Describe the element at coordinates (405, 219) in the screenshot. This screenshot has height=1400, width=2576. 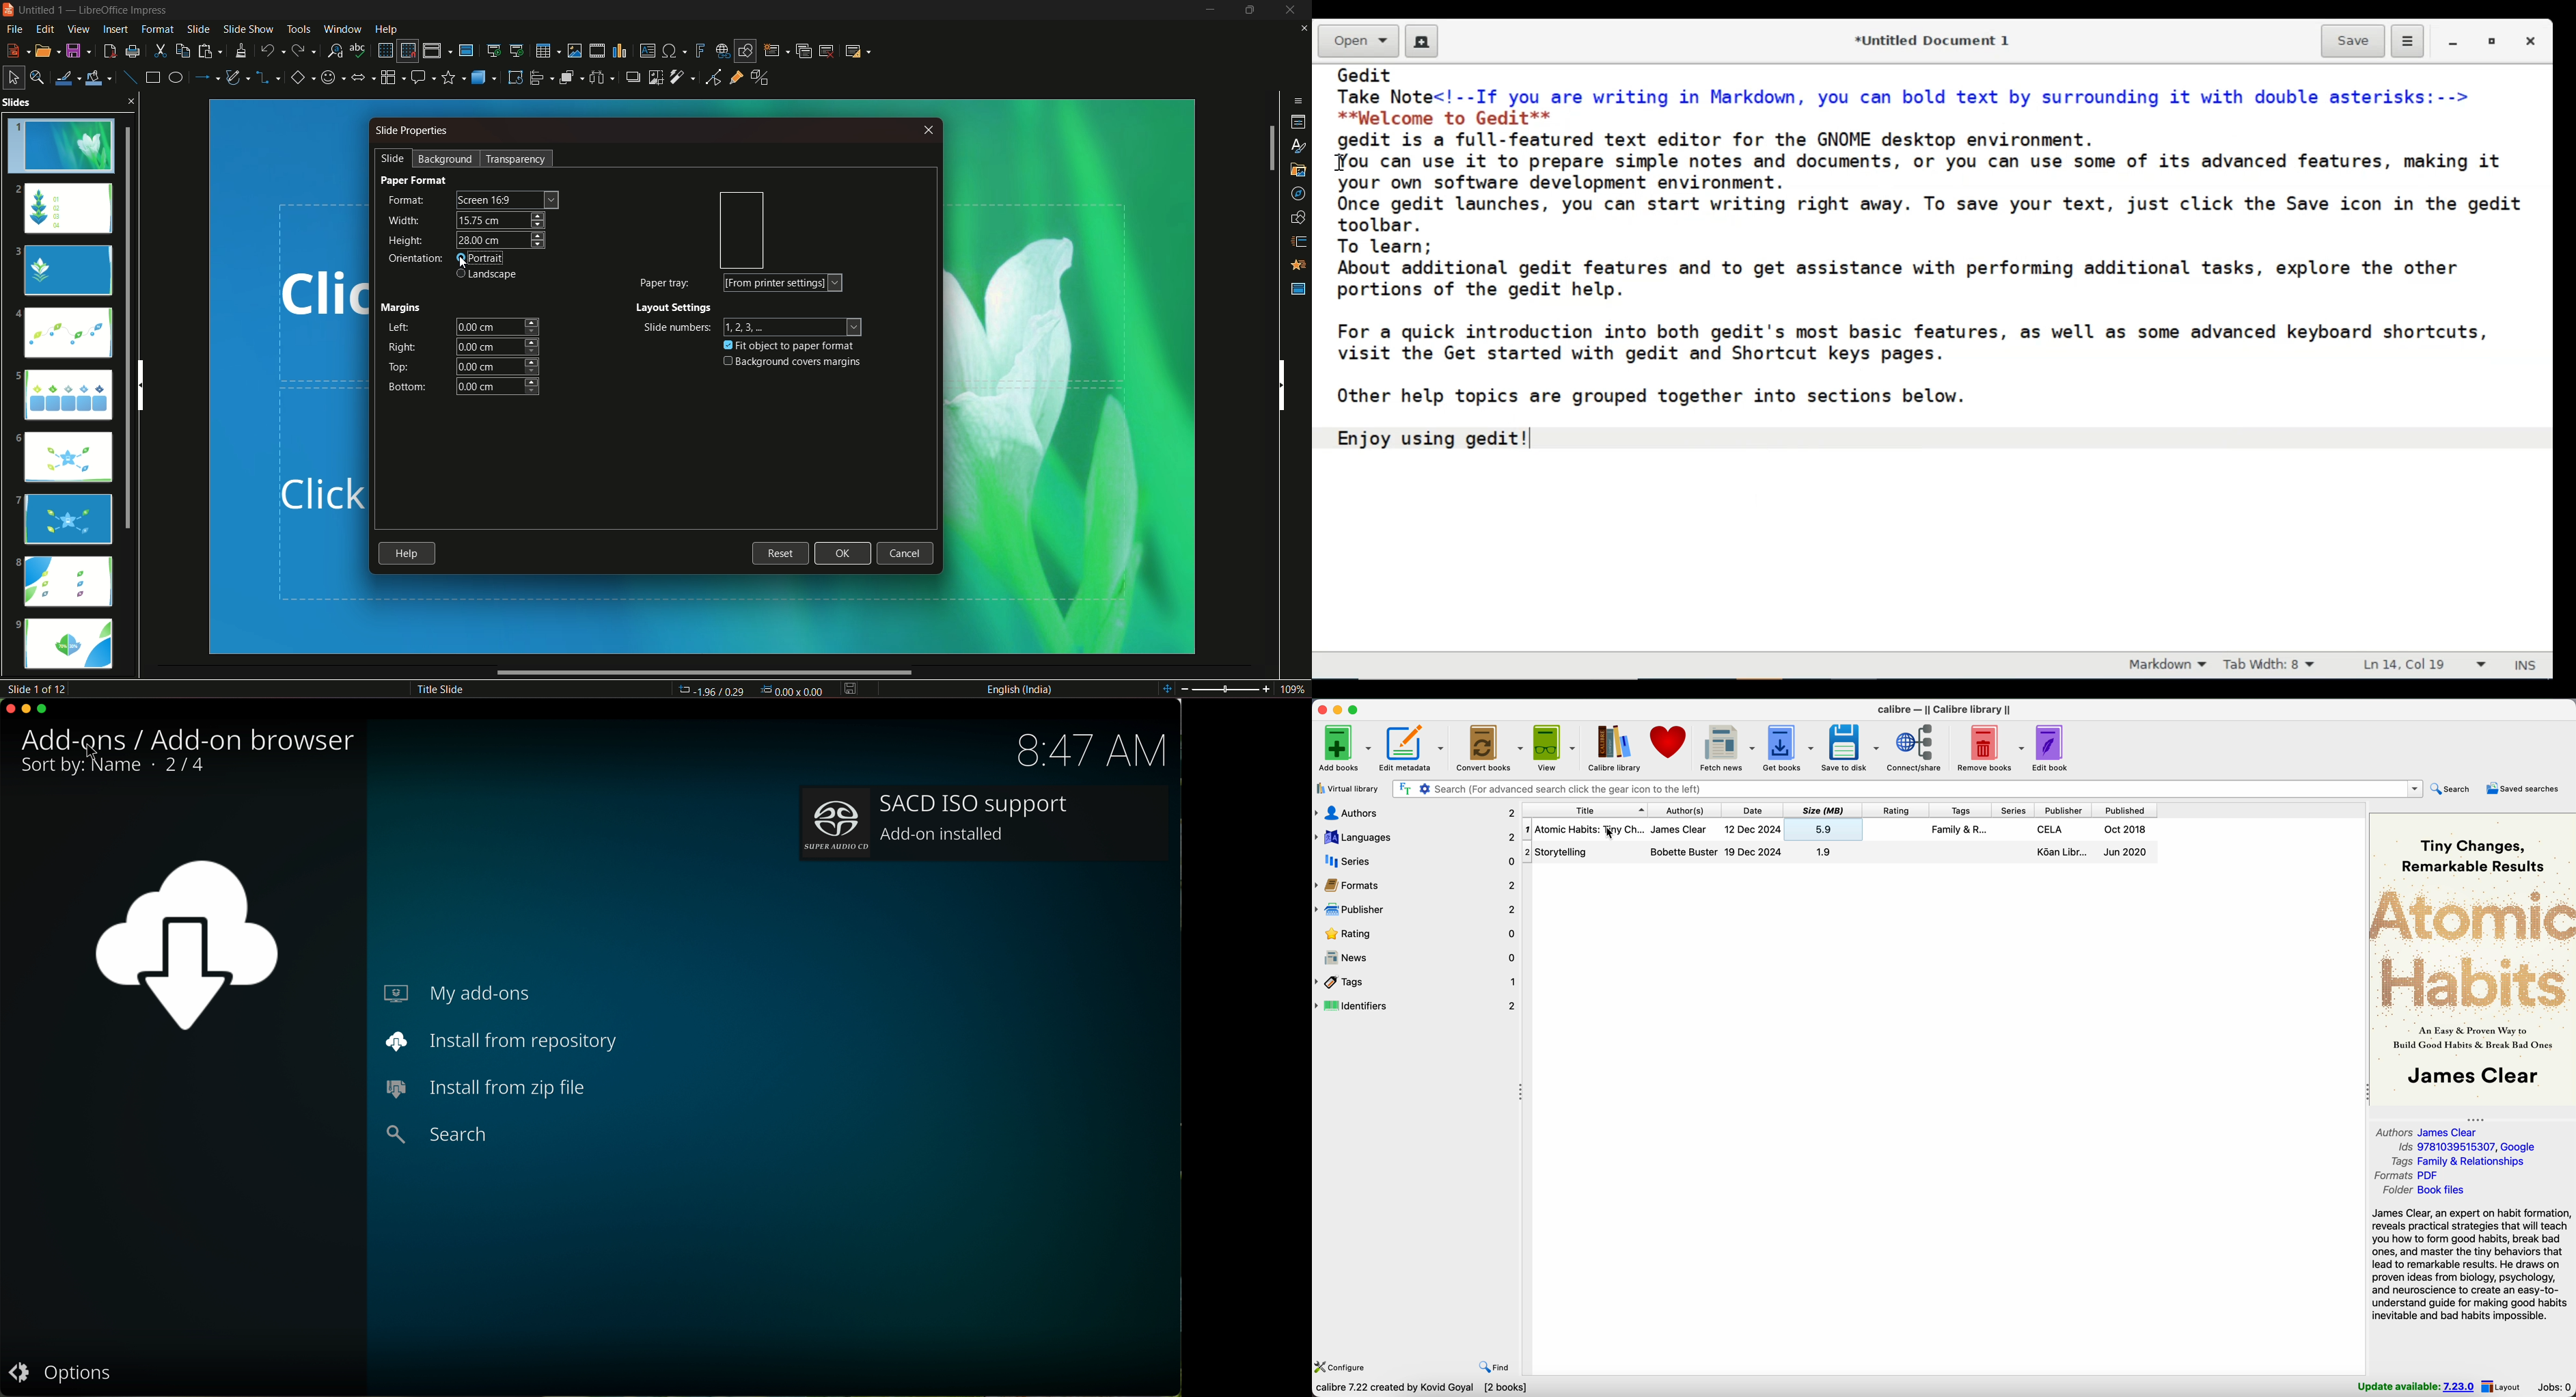
I see `width` at that location.